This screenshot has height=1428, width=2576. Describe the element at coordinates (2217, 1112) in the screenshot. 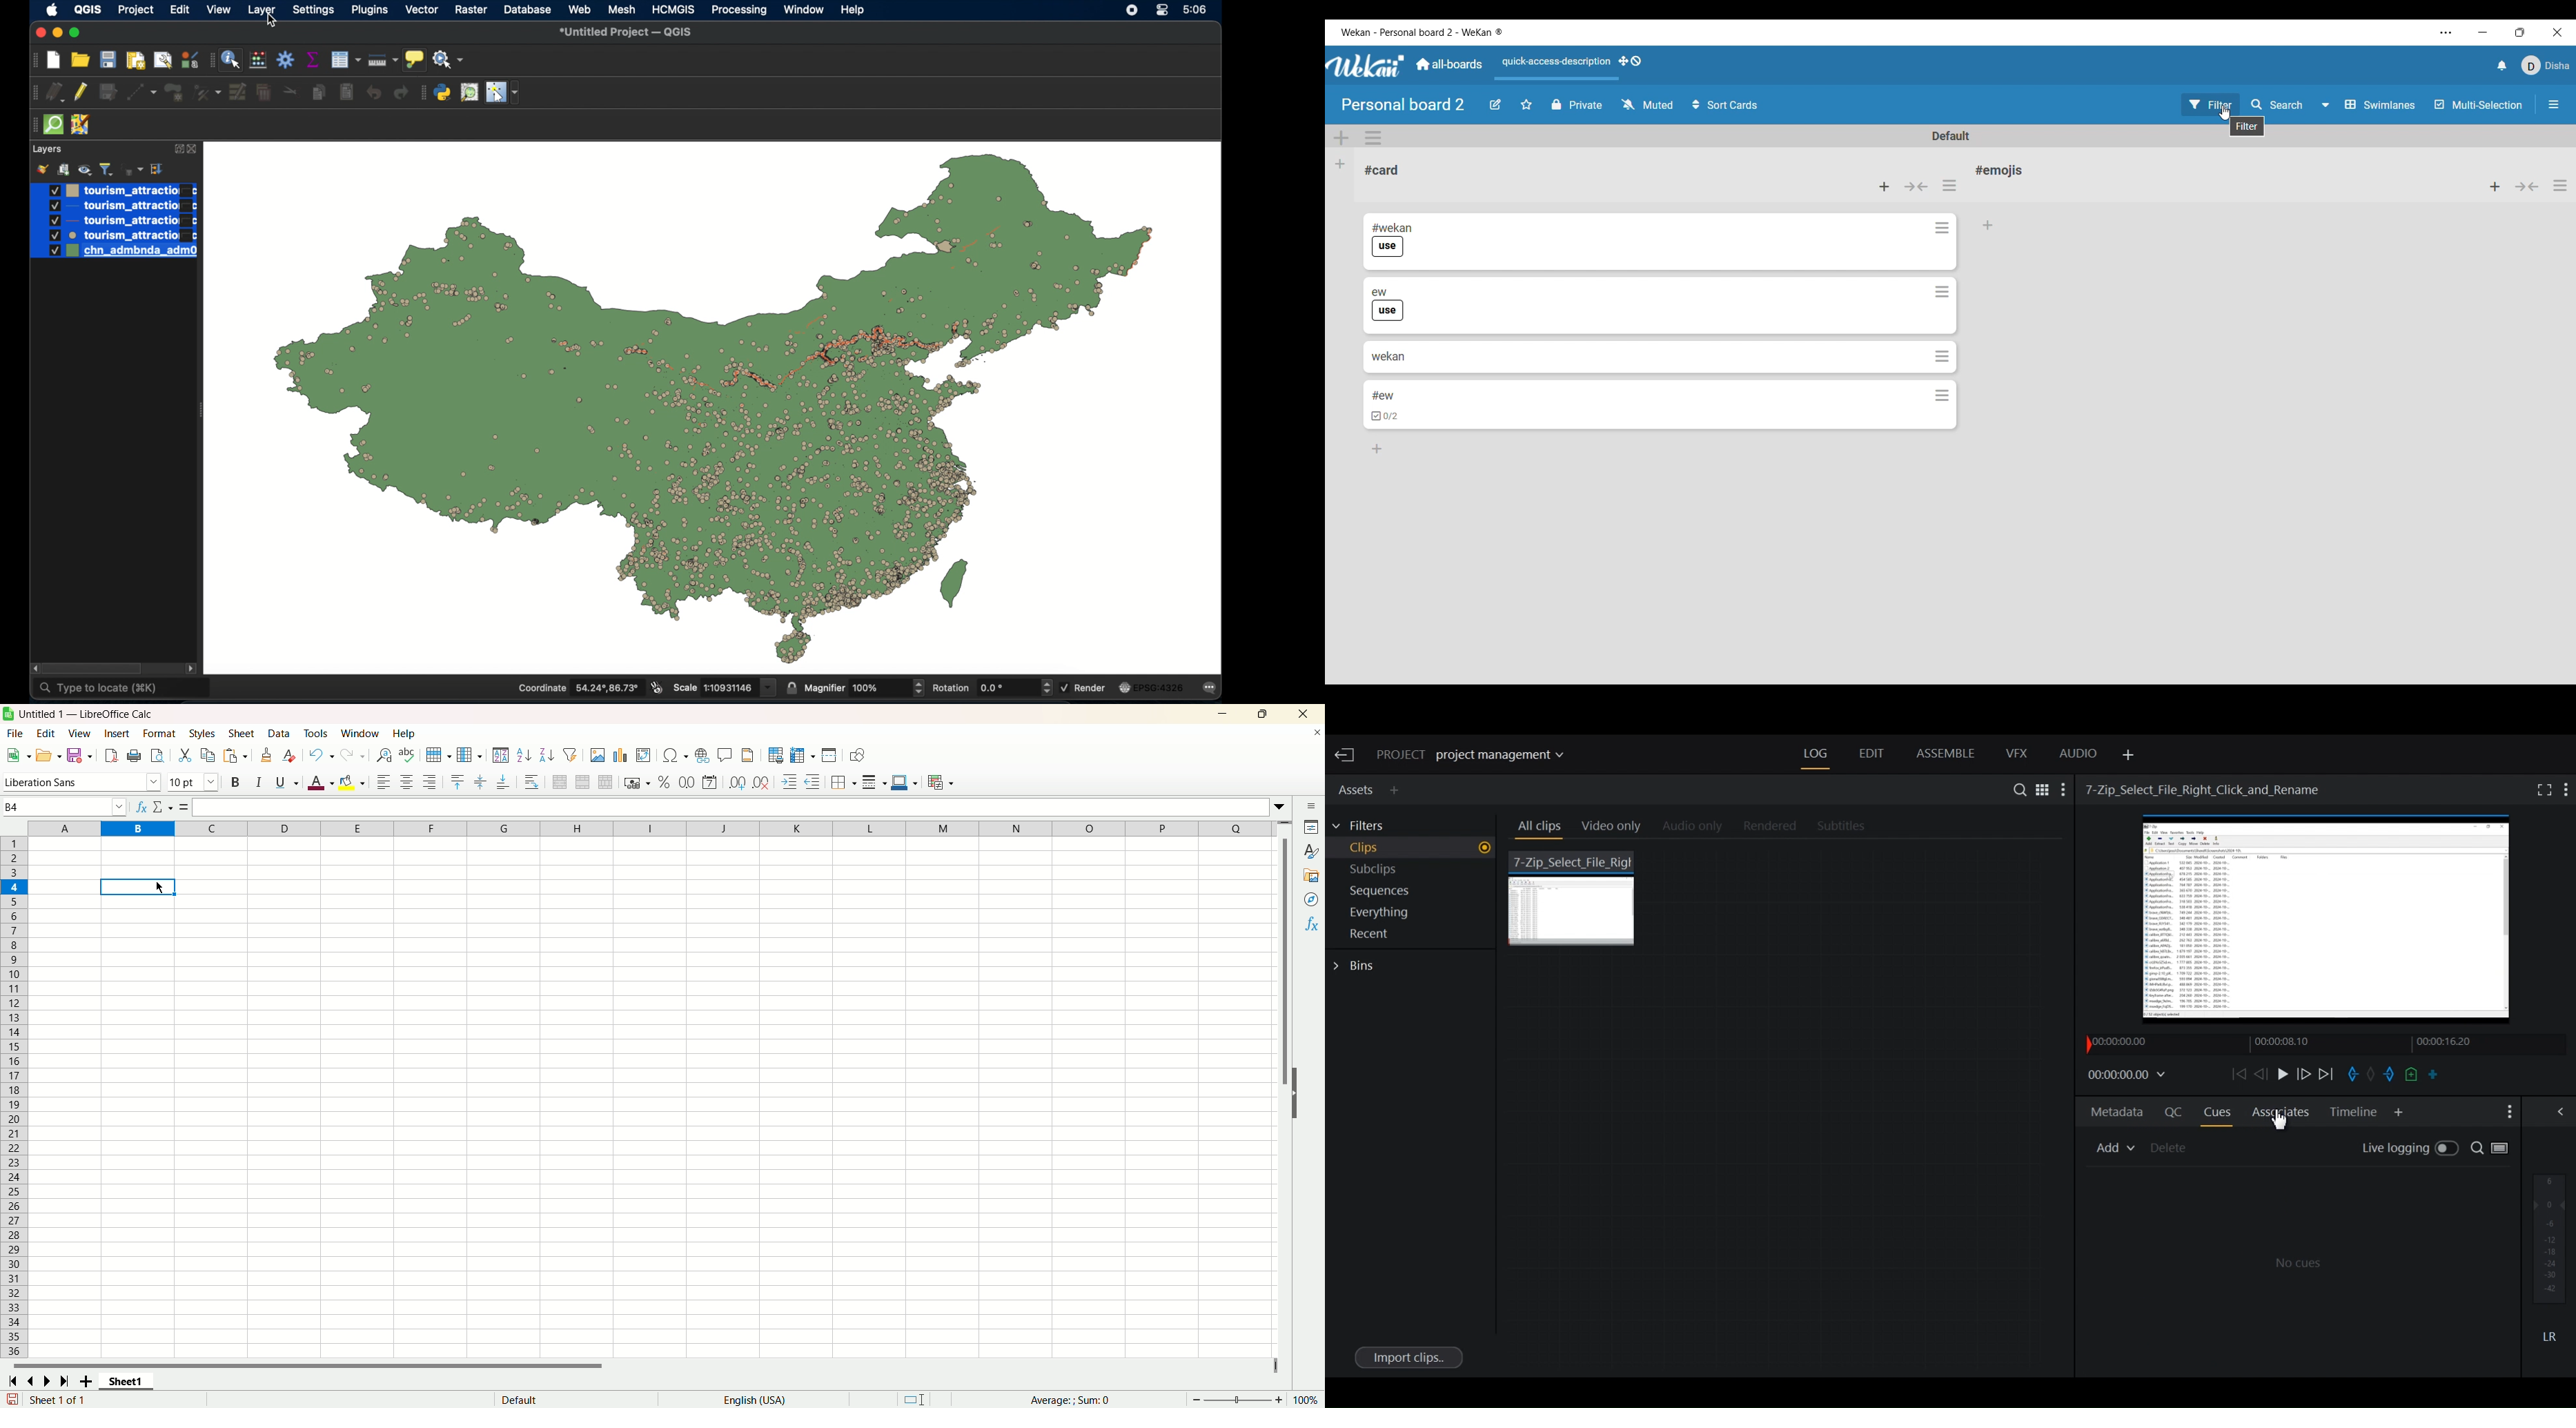

I see `Cues` at that location.